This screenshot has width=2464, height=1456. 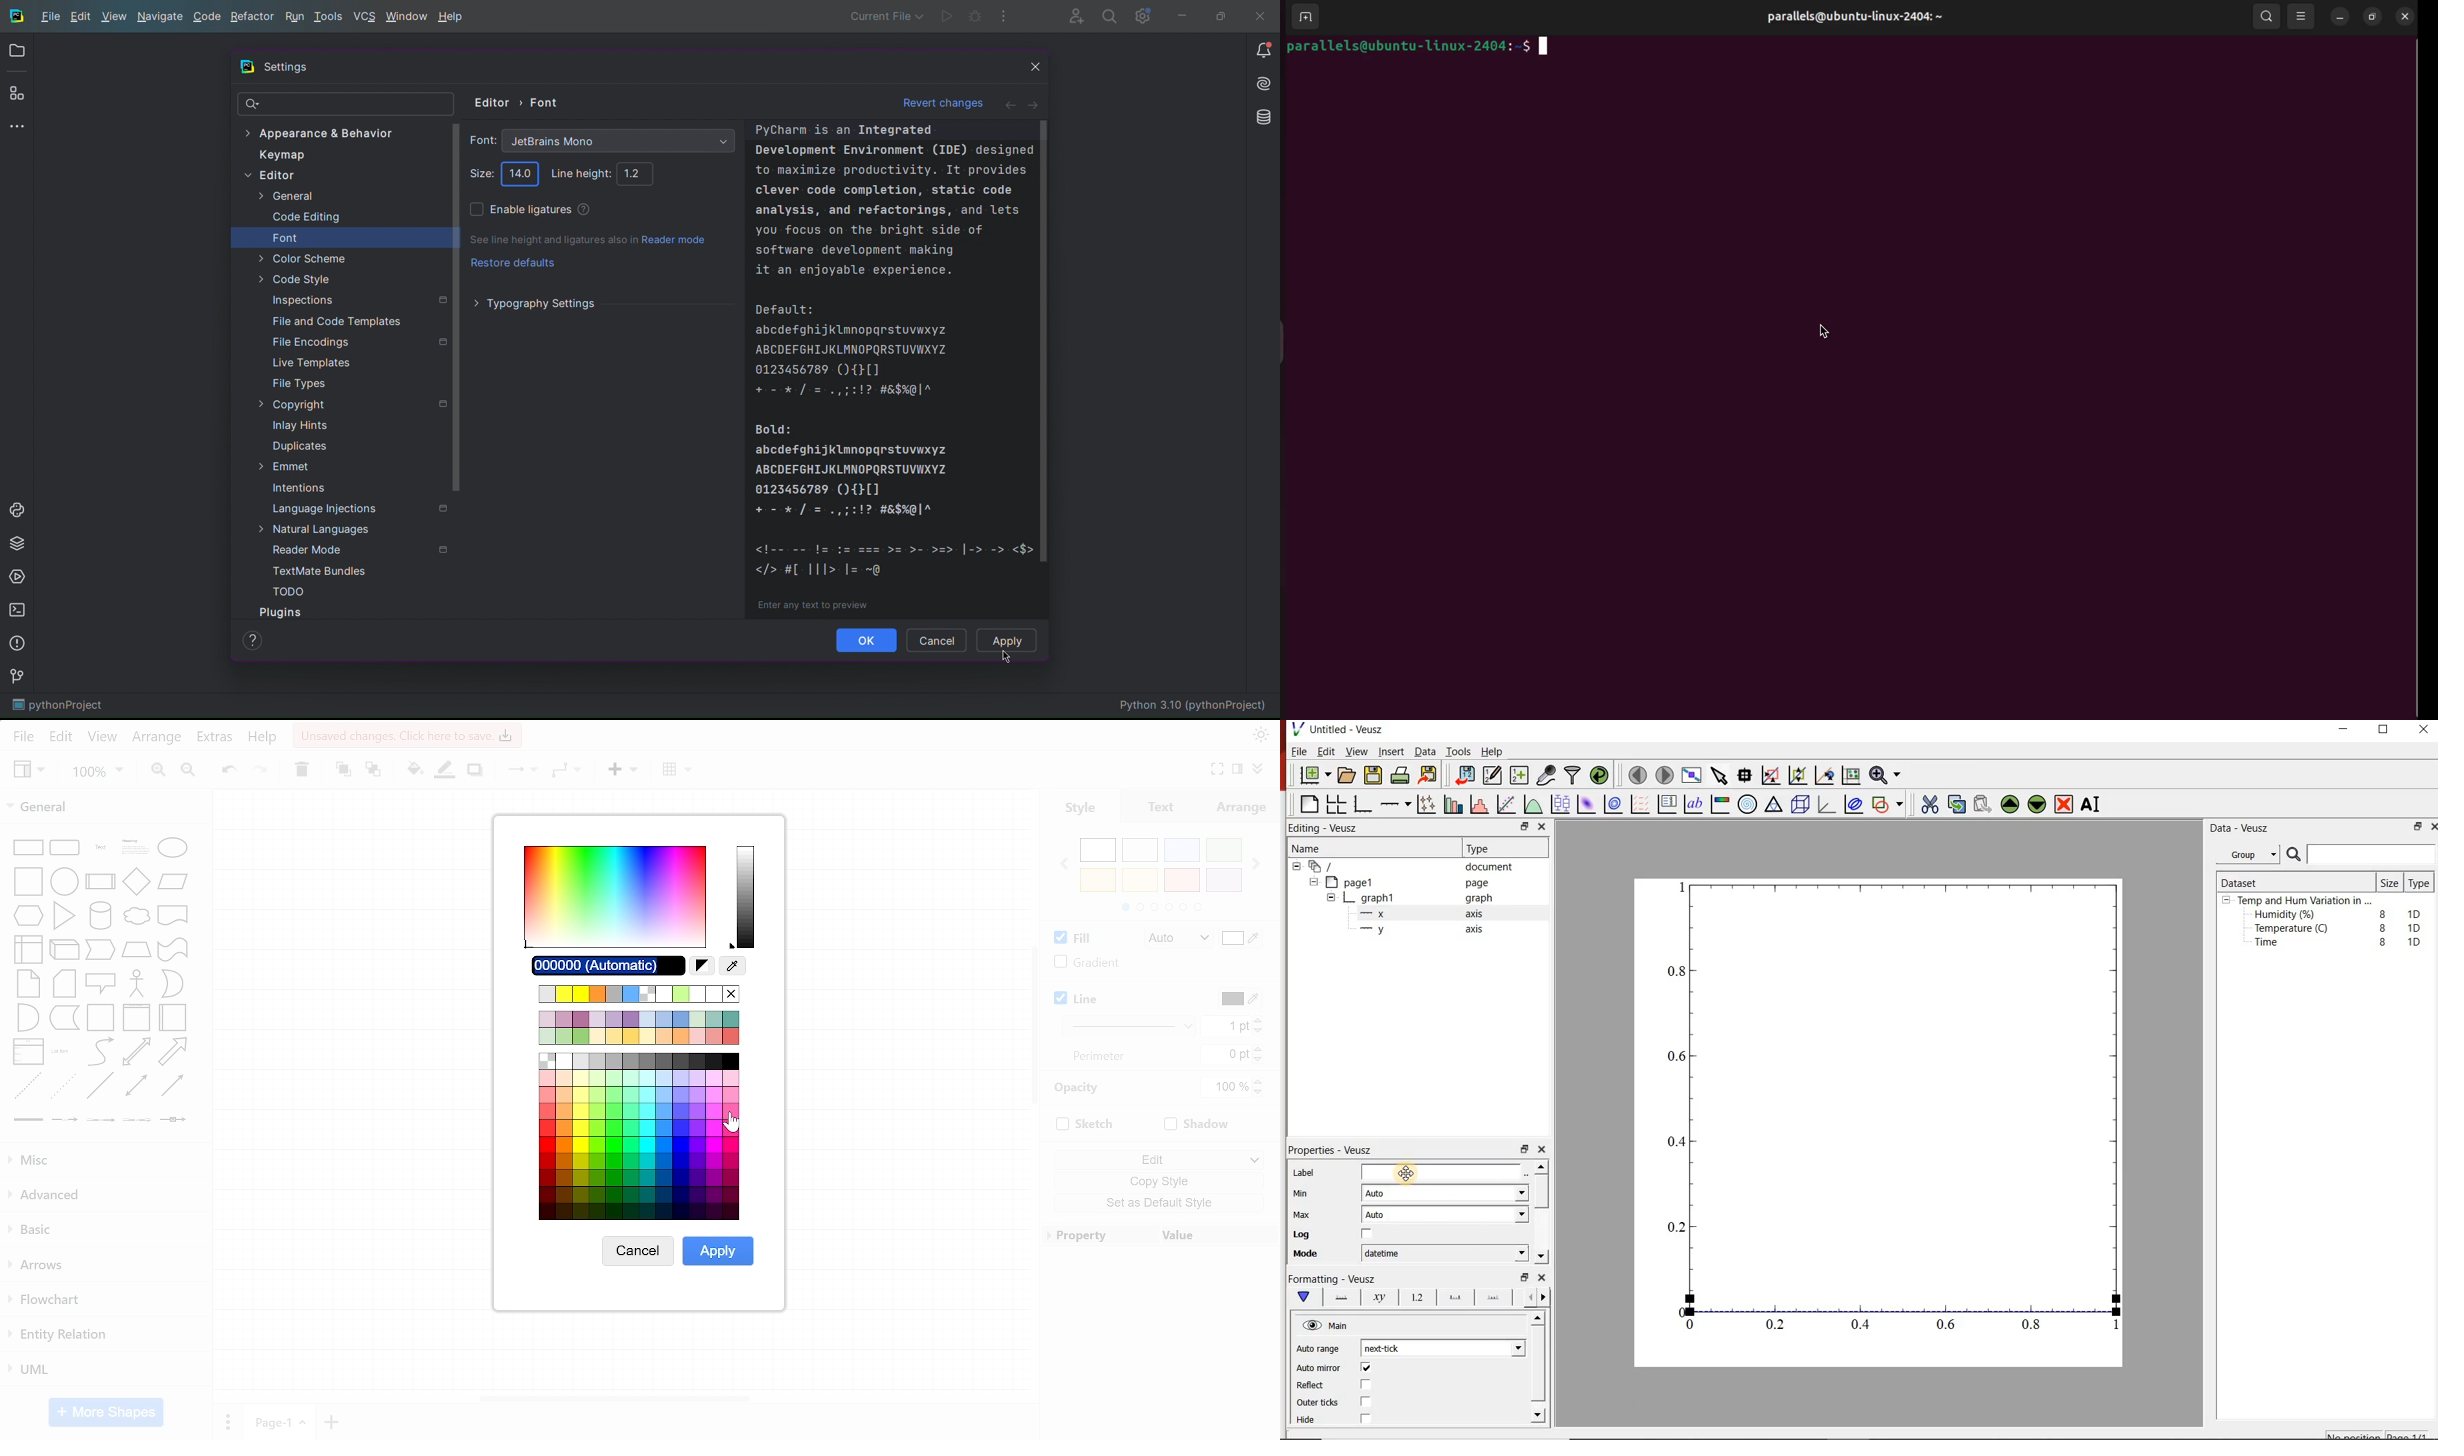 What do you see at coordinates (2419, 928) in the screenshot?
I see `1D` at bounding box center [2419, 928].